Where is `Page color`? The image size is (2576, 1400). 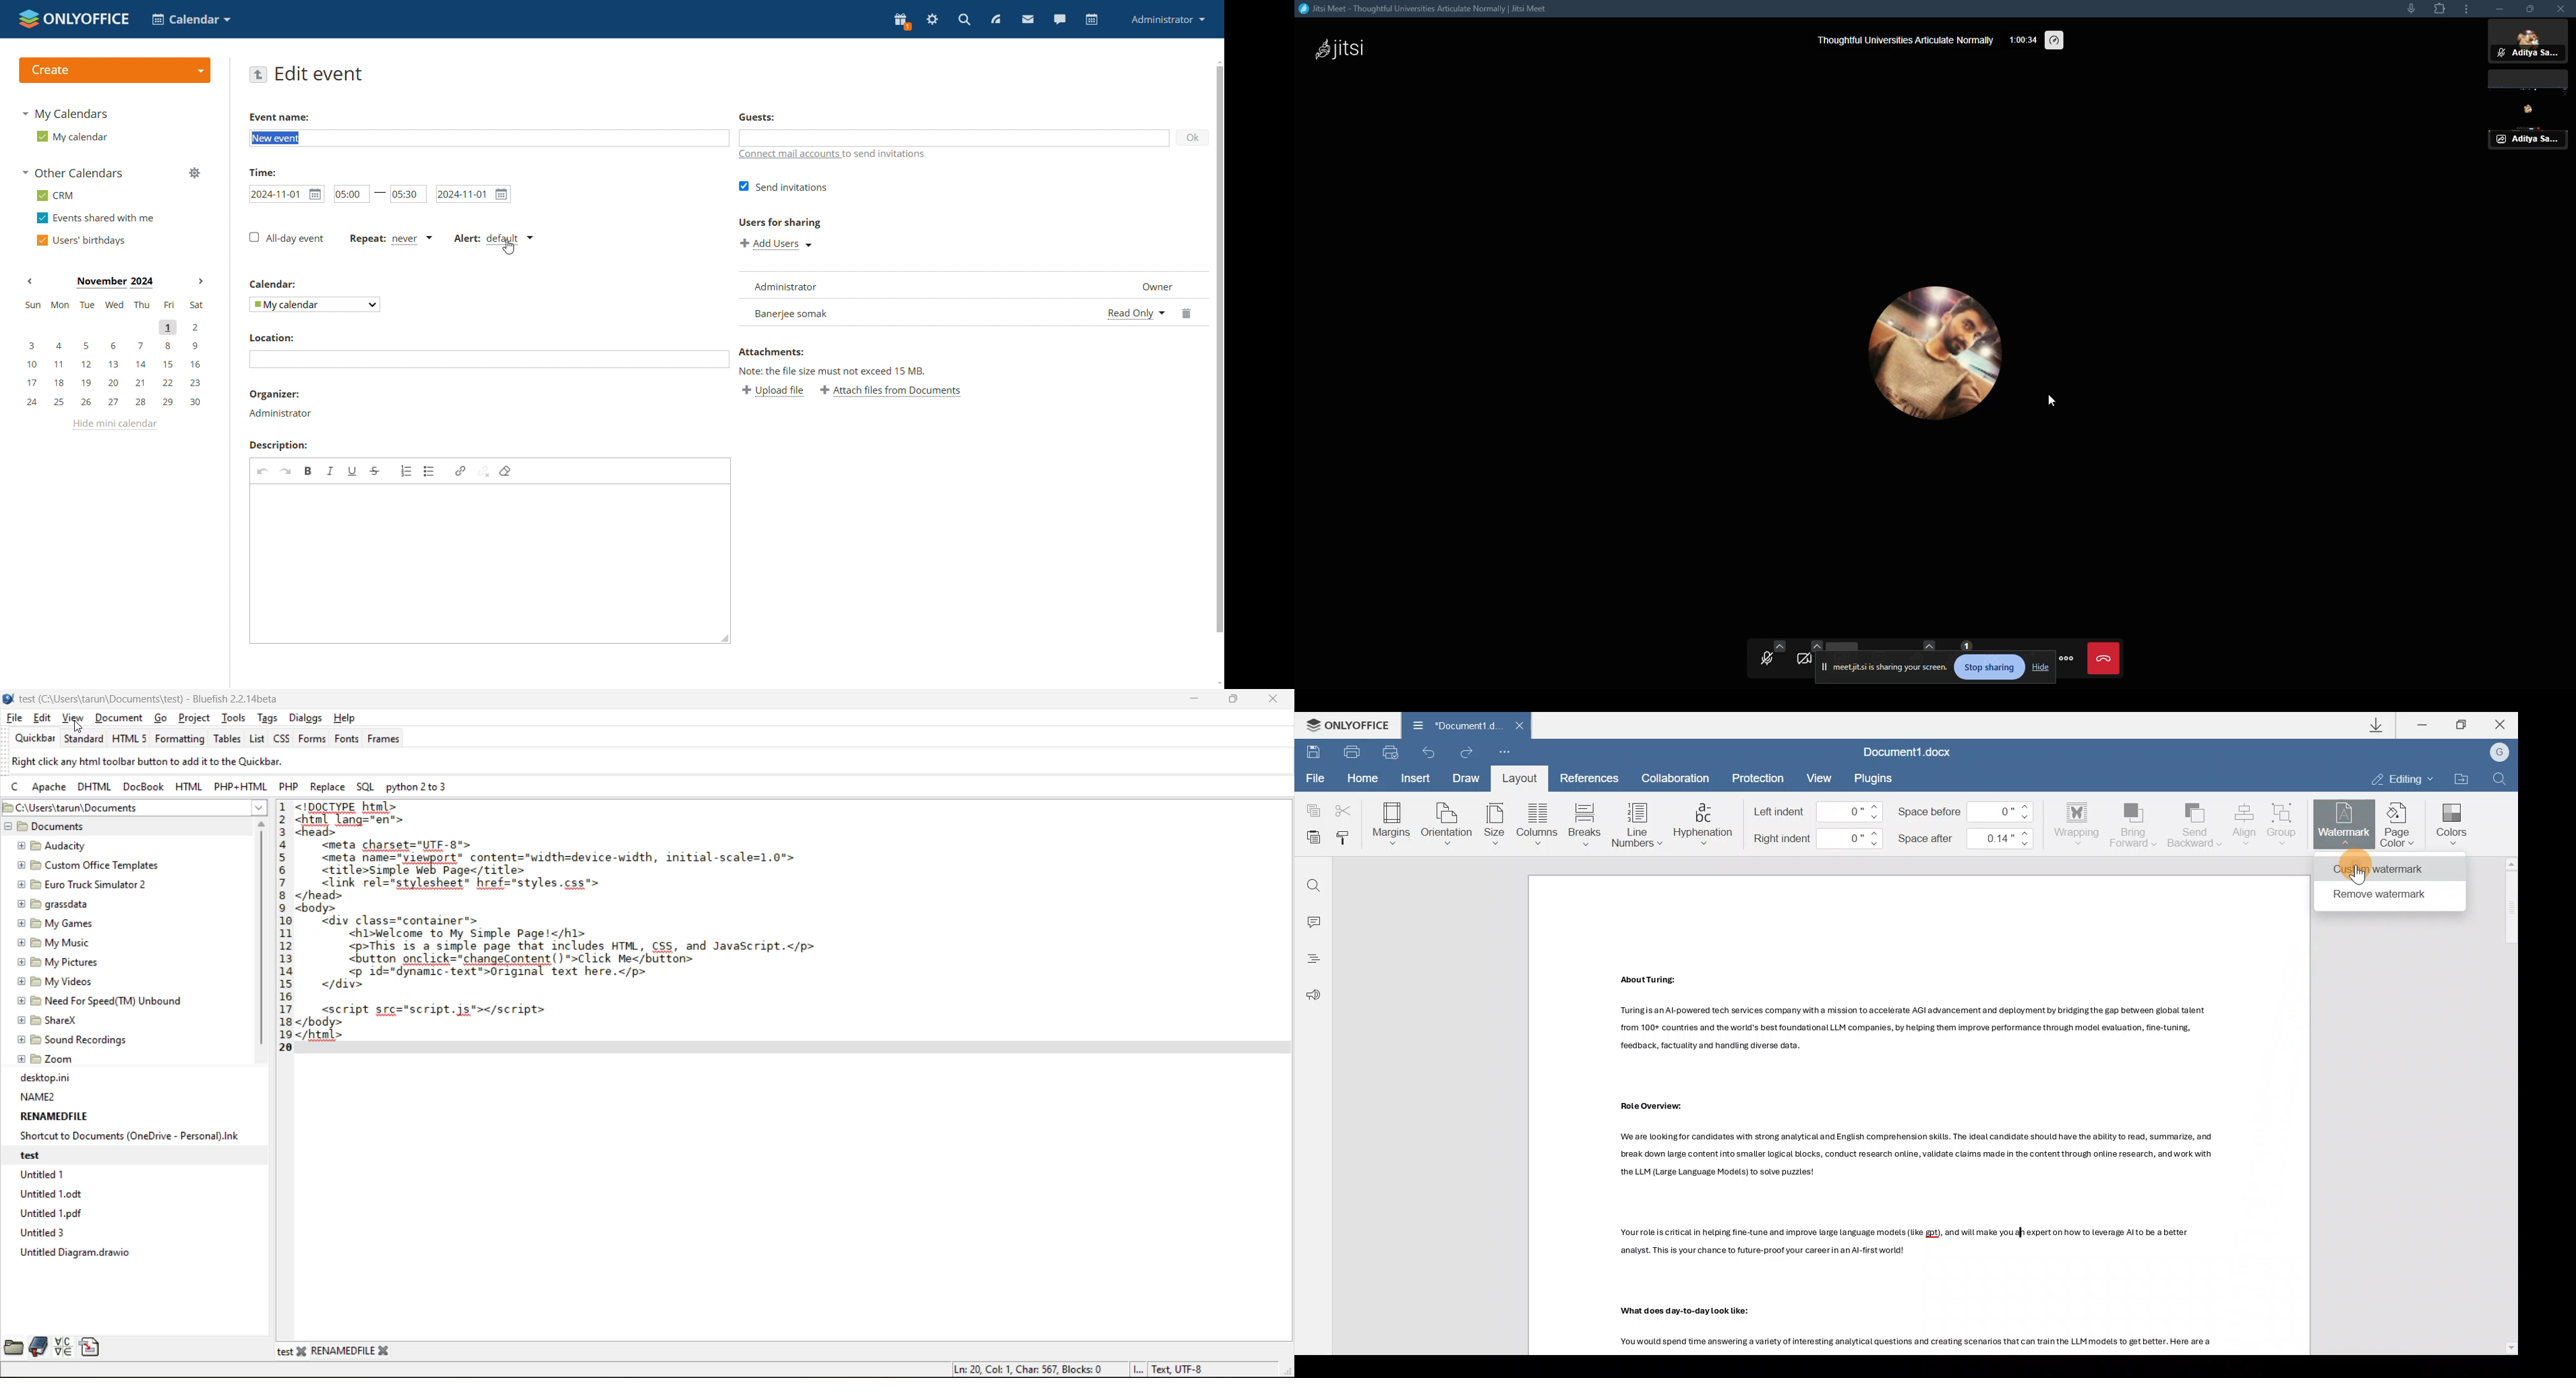 Page color is located at coordinates (2401, 822).